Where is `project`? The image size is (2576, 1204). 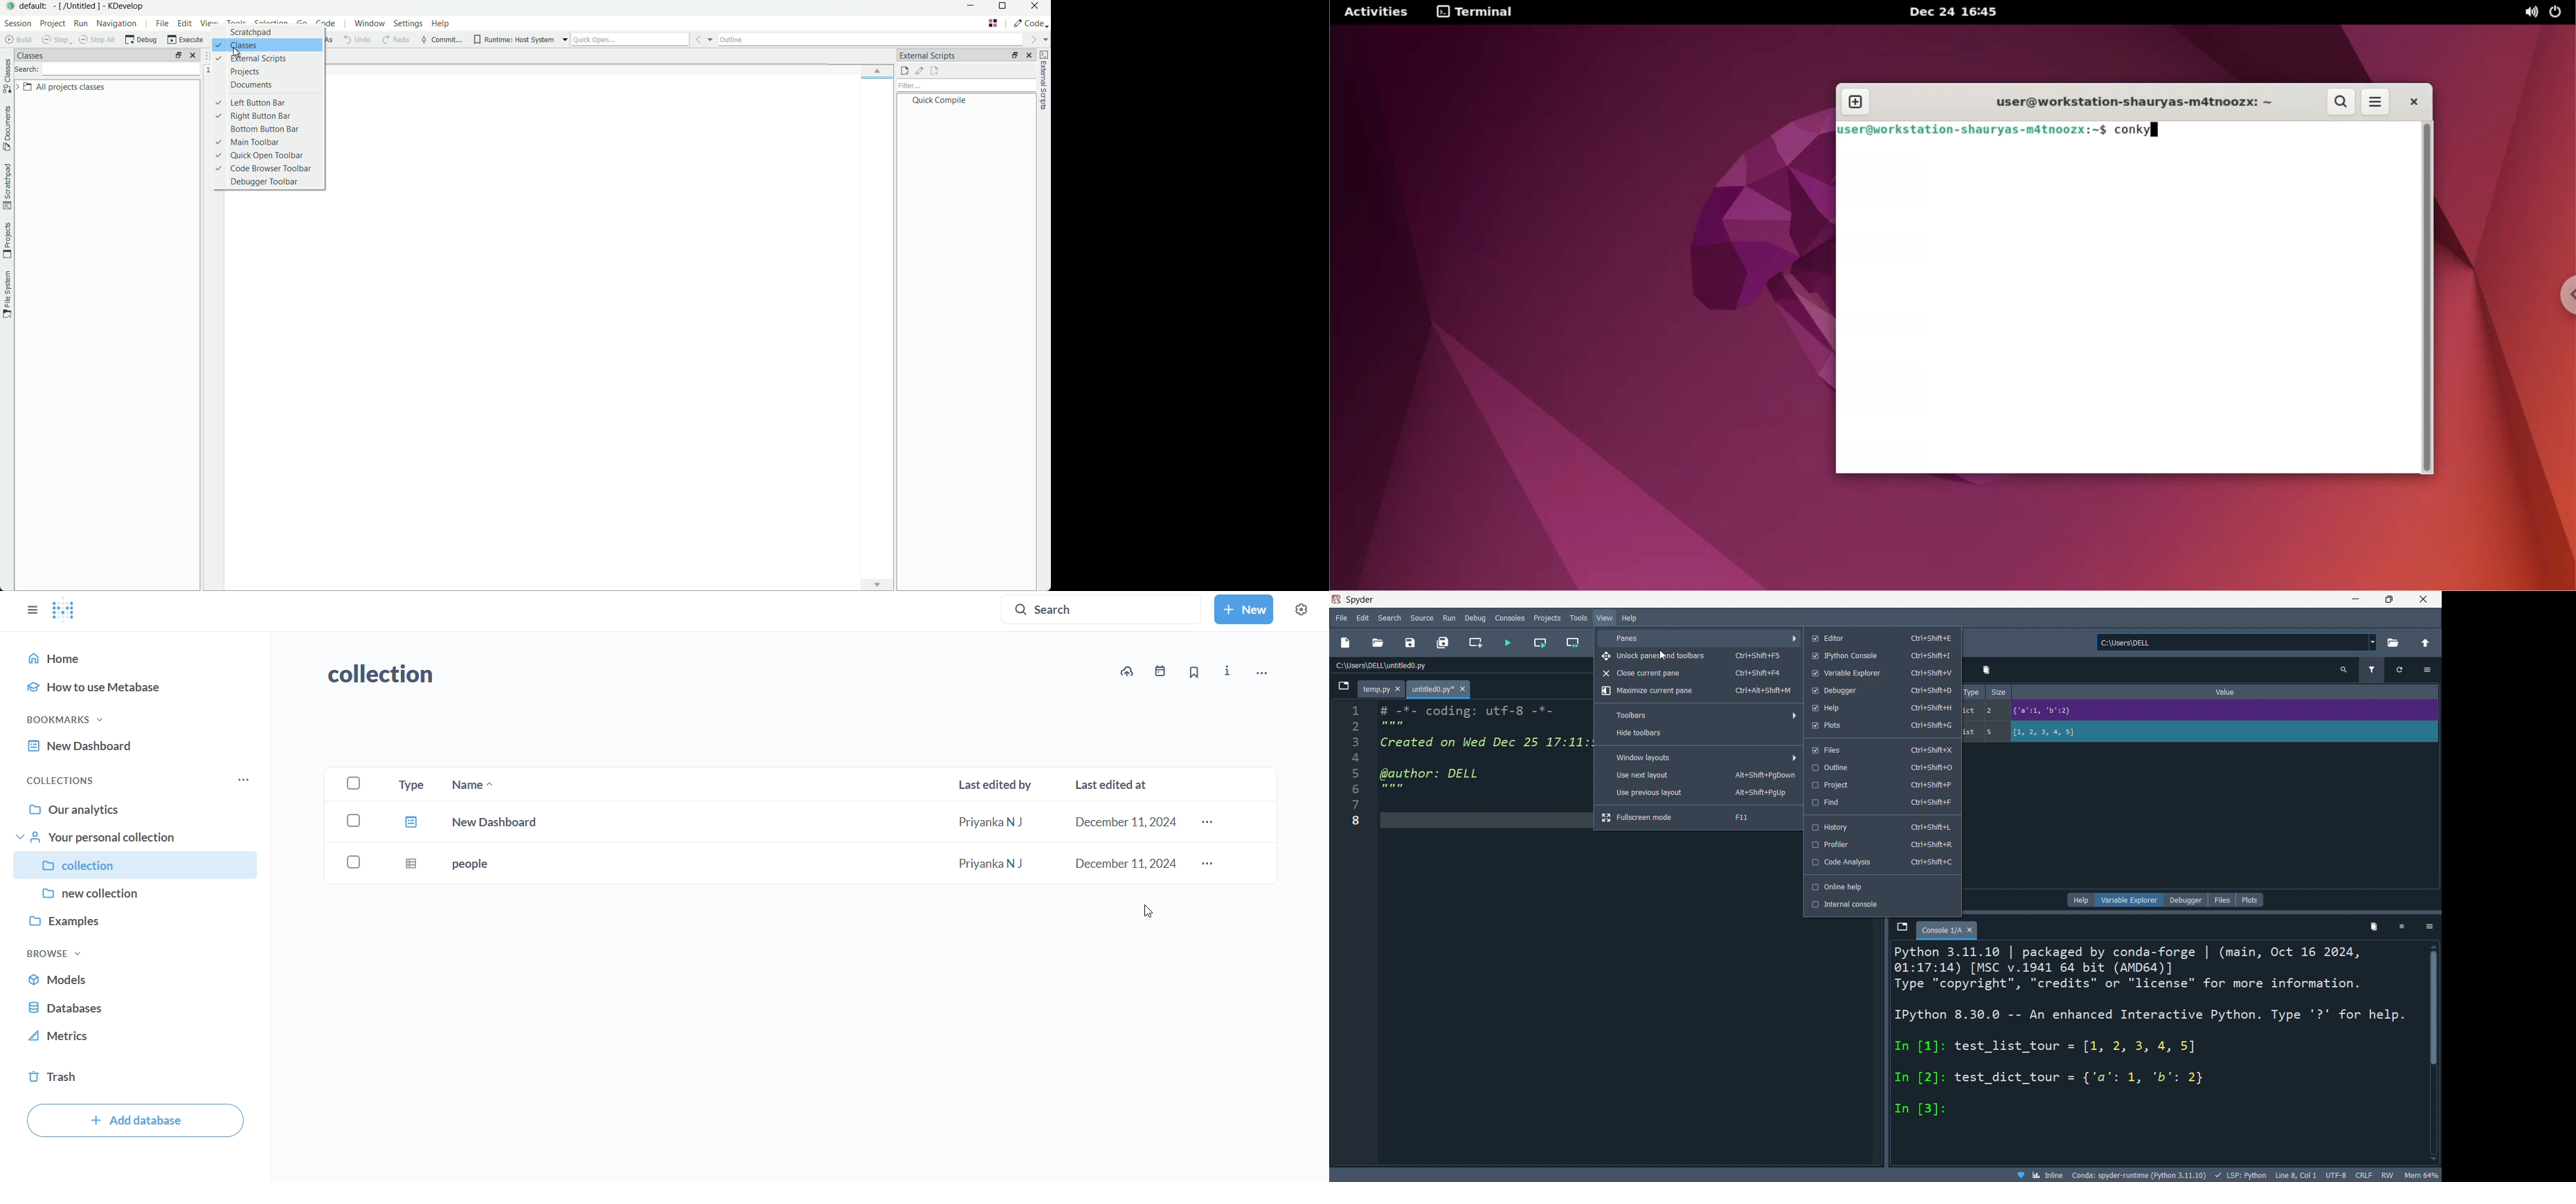
project is located at coordinates (1882, 785).